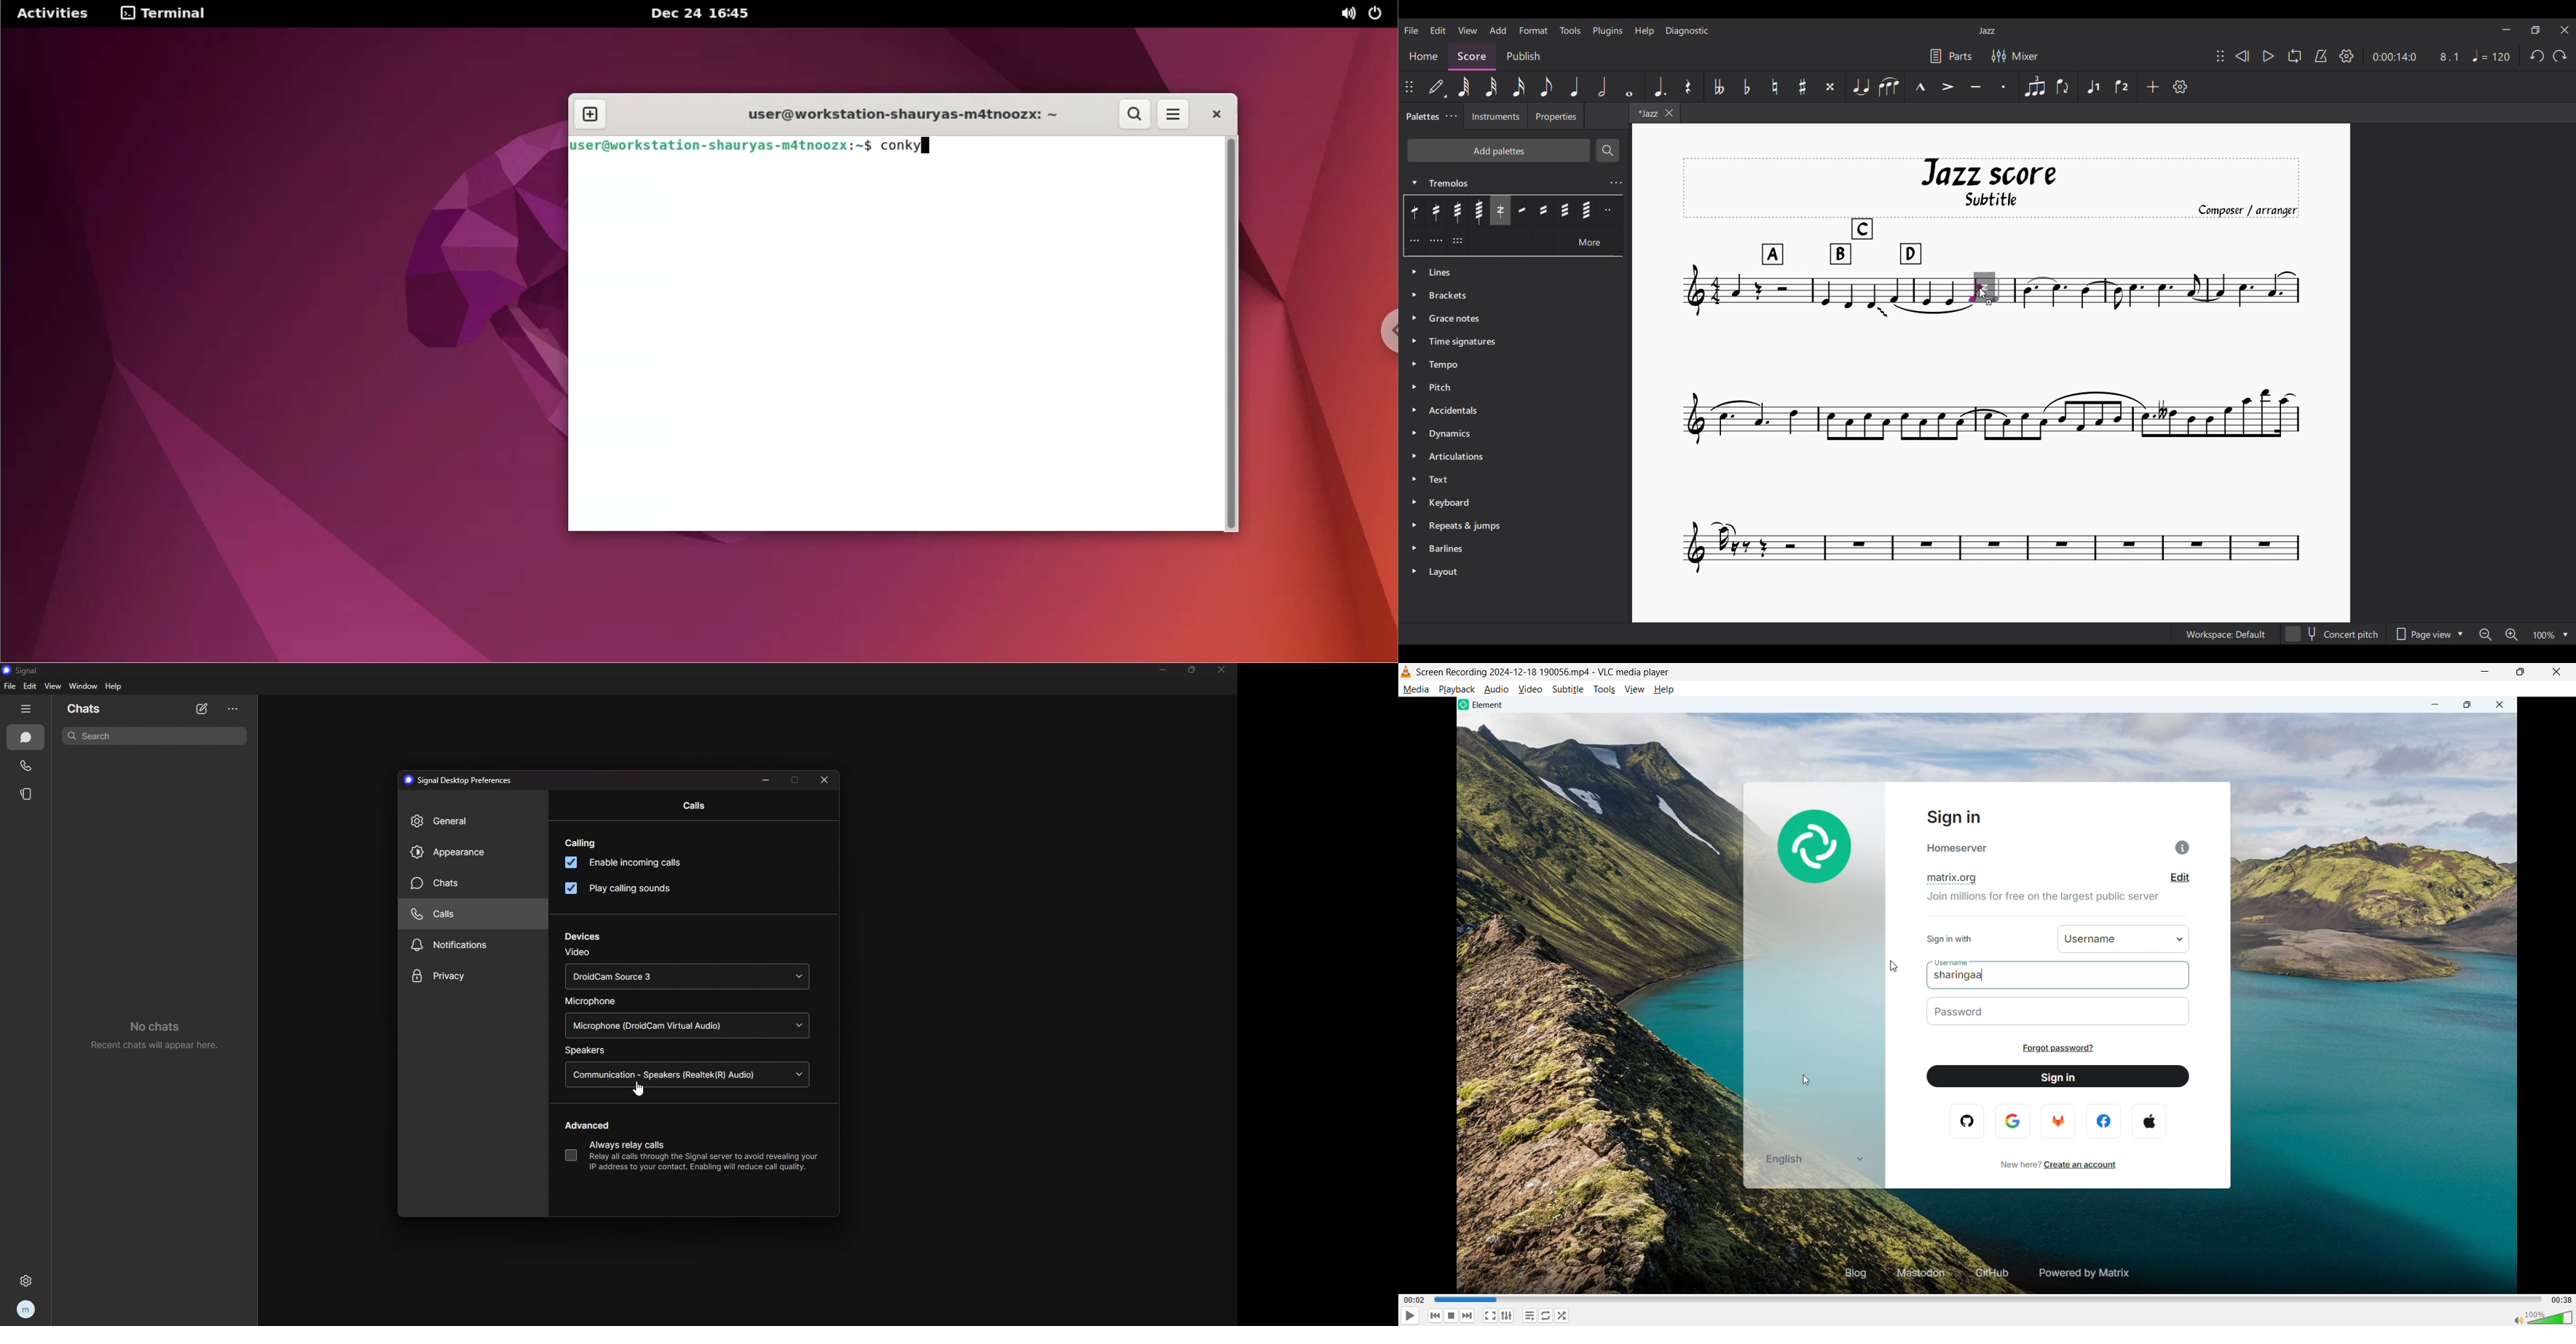 This screenshot has height=1344, width=2576. Describe the element at coordinates (1747, 87) in the screenshot. I see `Toggle flat` at that location.